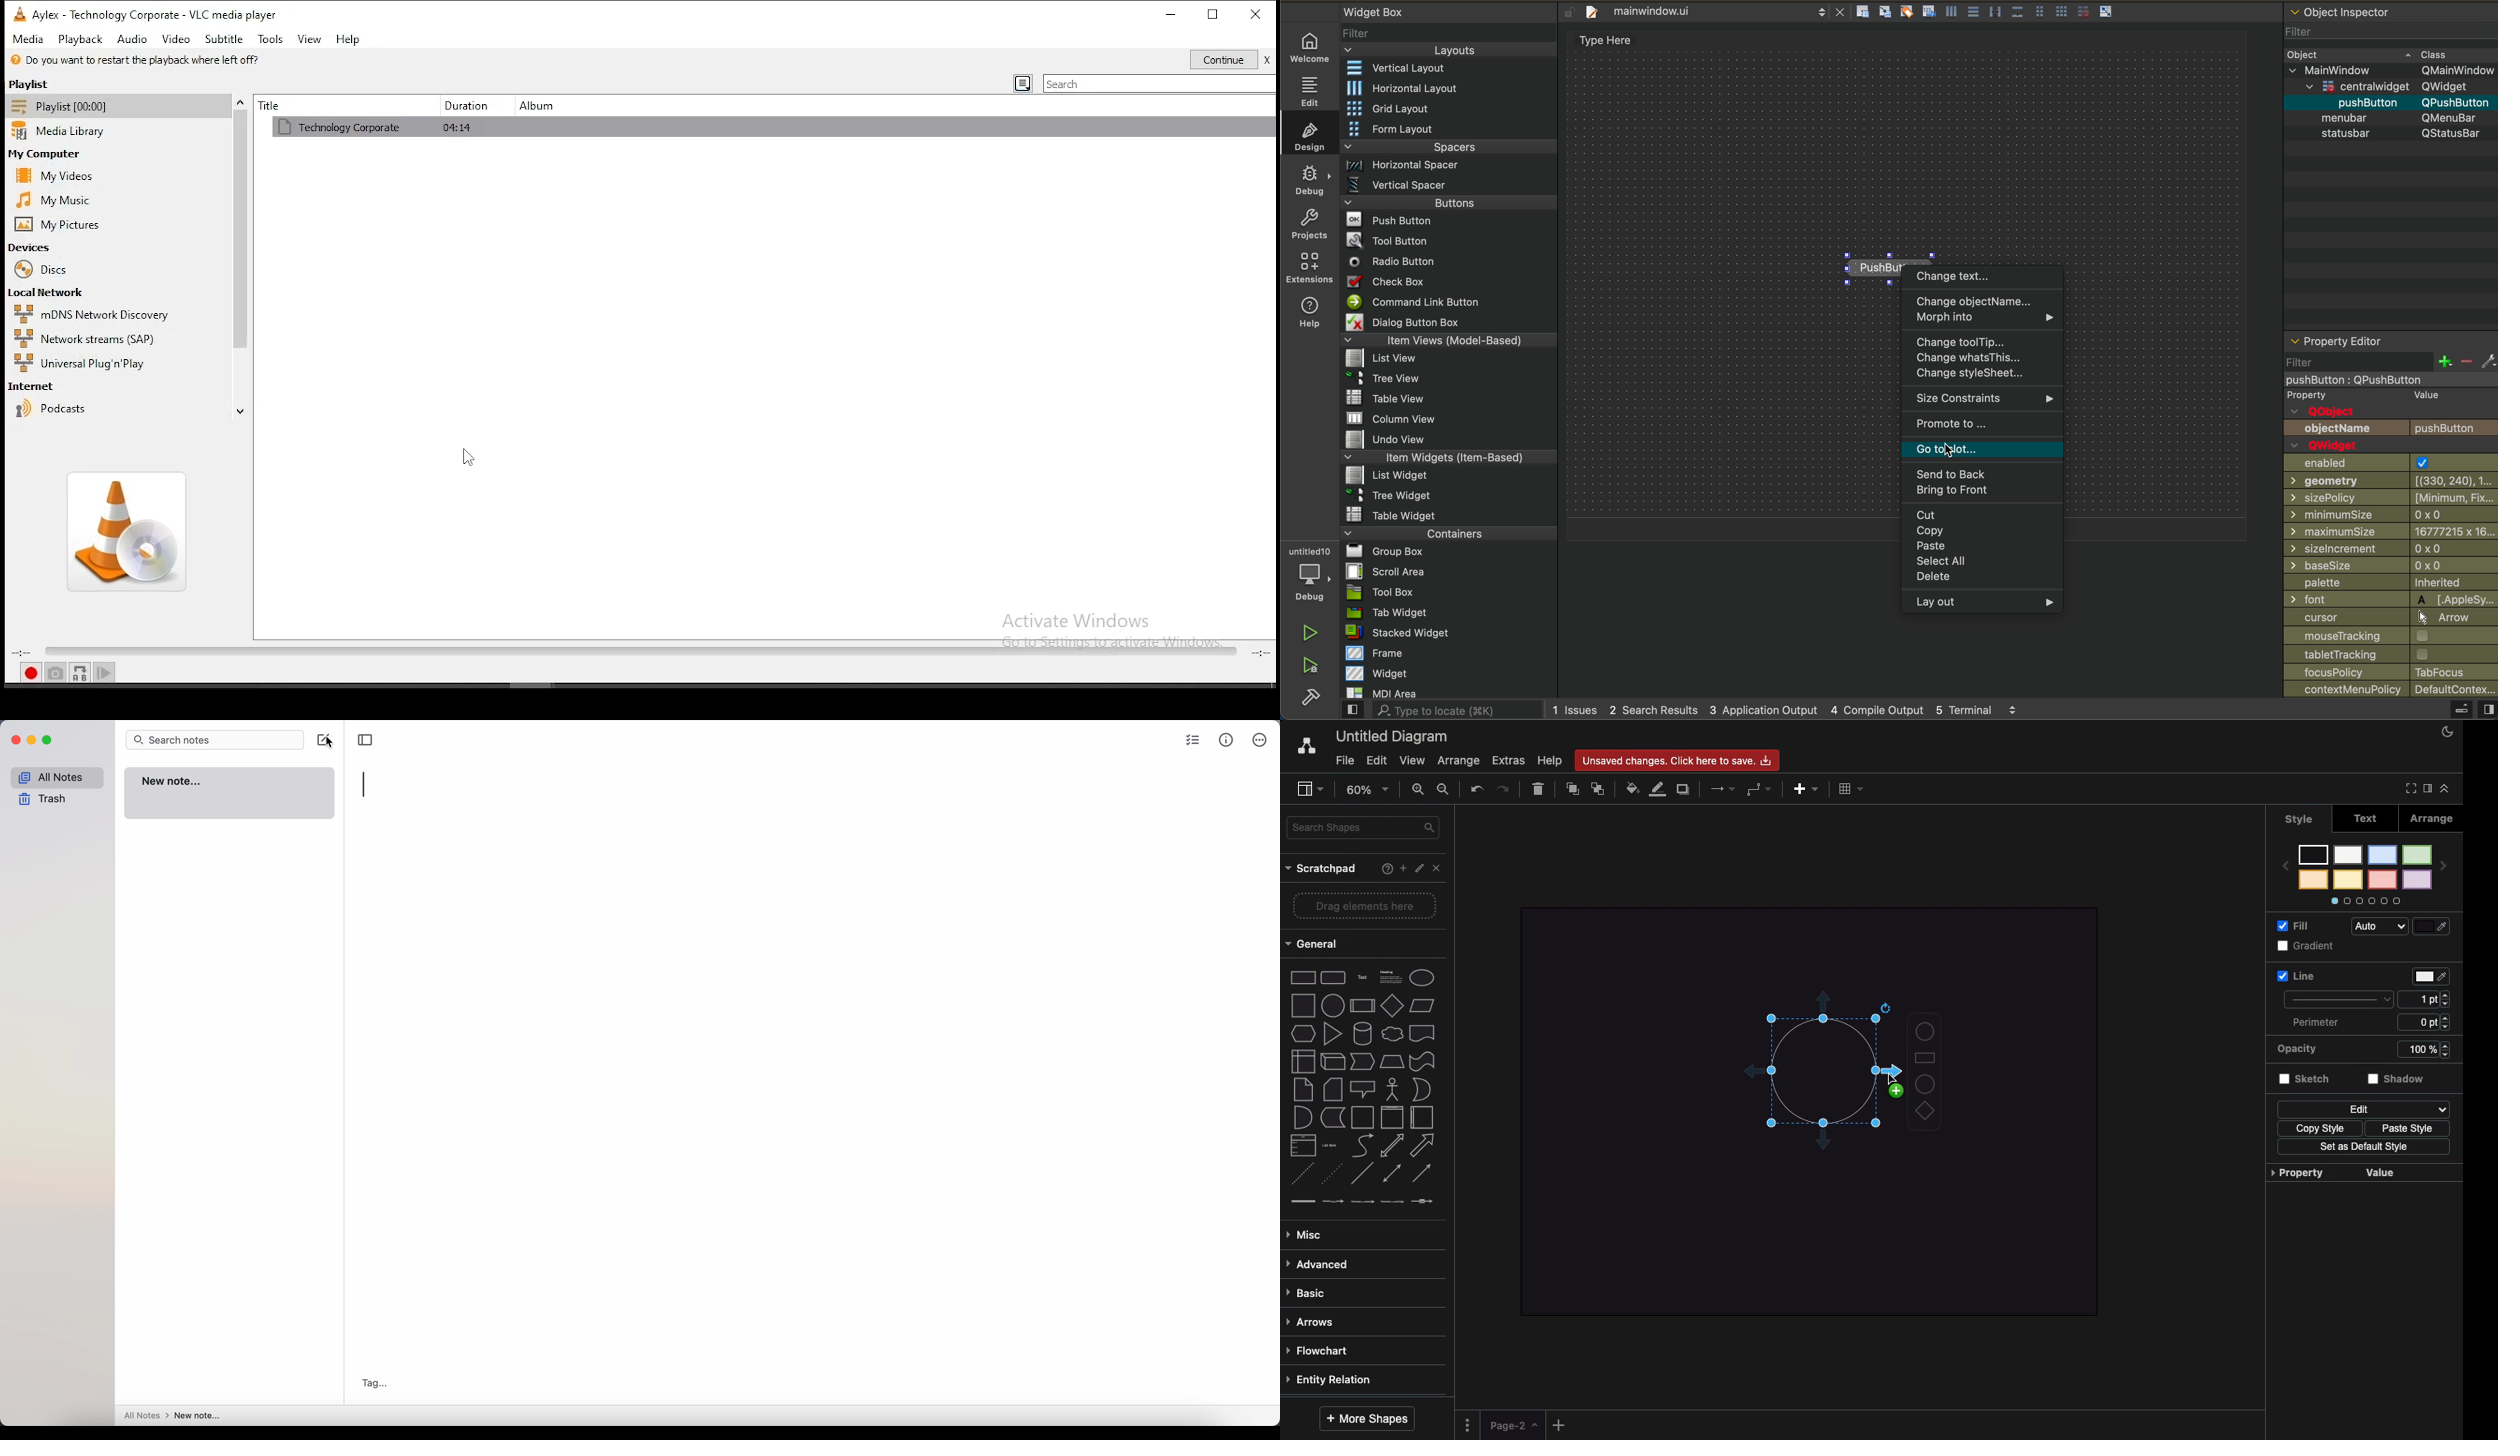  What do you see at coordinates (1451, 324) in the screenshot?
I see `dialog button` at bounding box center [1451, 324].